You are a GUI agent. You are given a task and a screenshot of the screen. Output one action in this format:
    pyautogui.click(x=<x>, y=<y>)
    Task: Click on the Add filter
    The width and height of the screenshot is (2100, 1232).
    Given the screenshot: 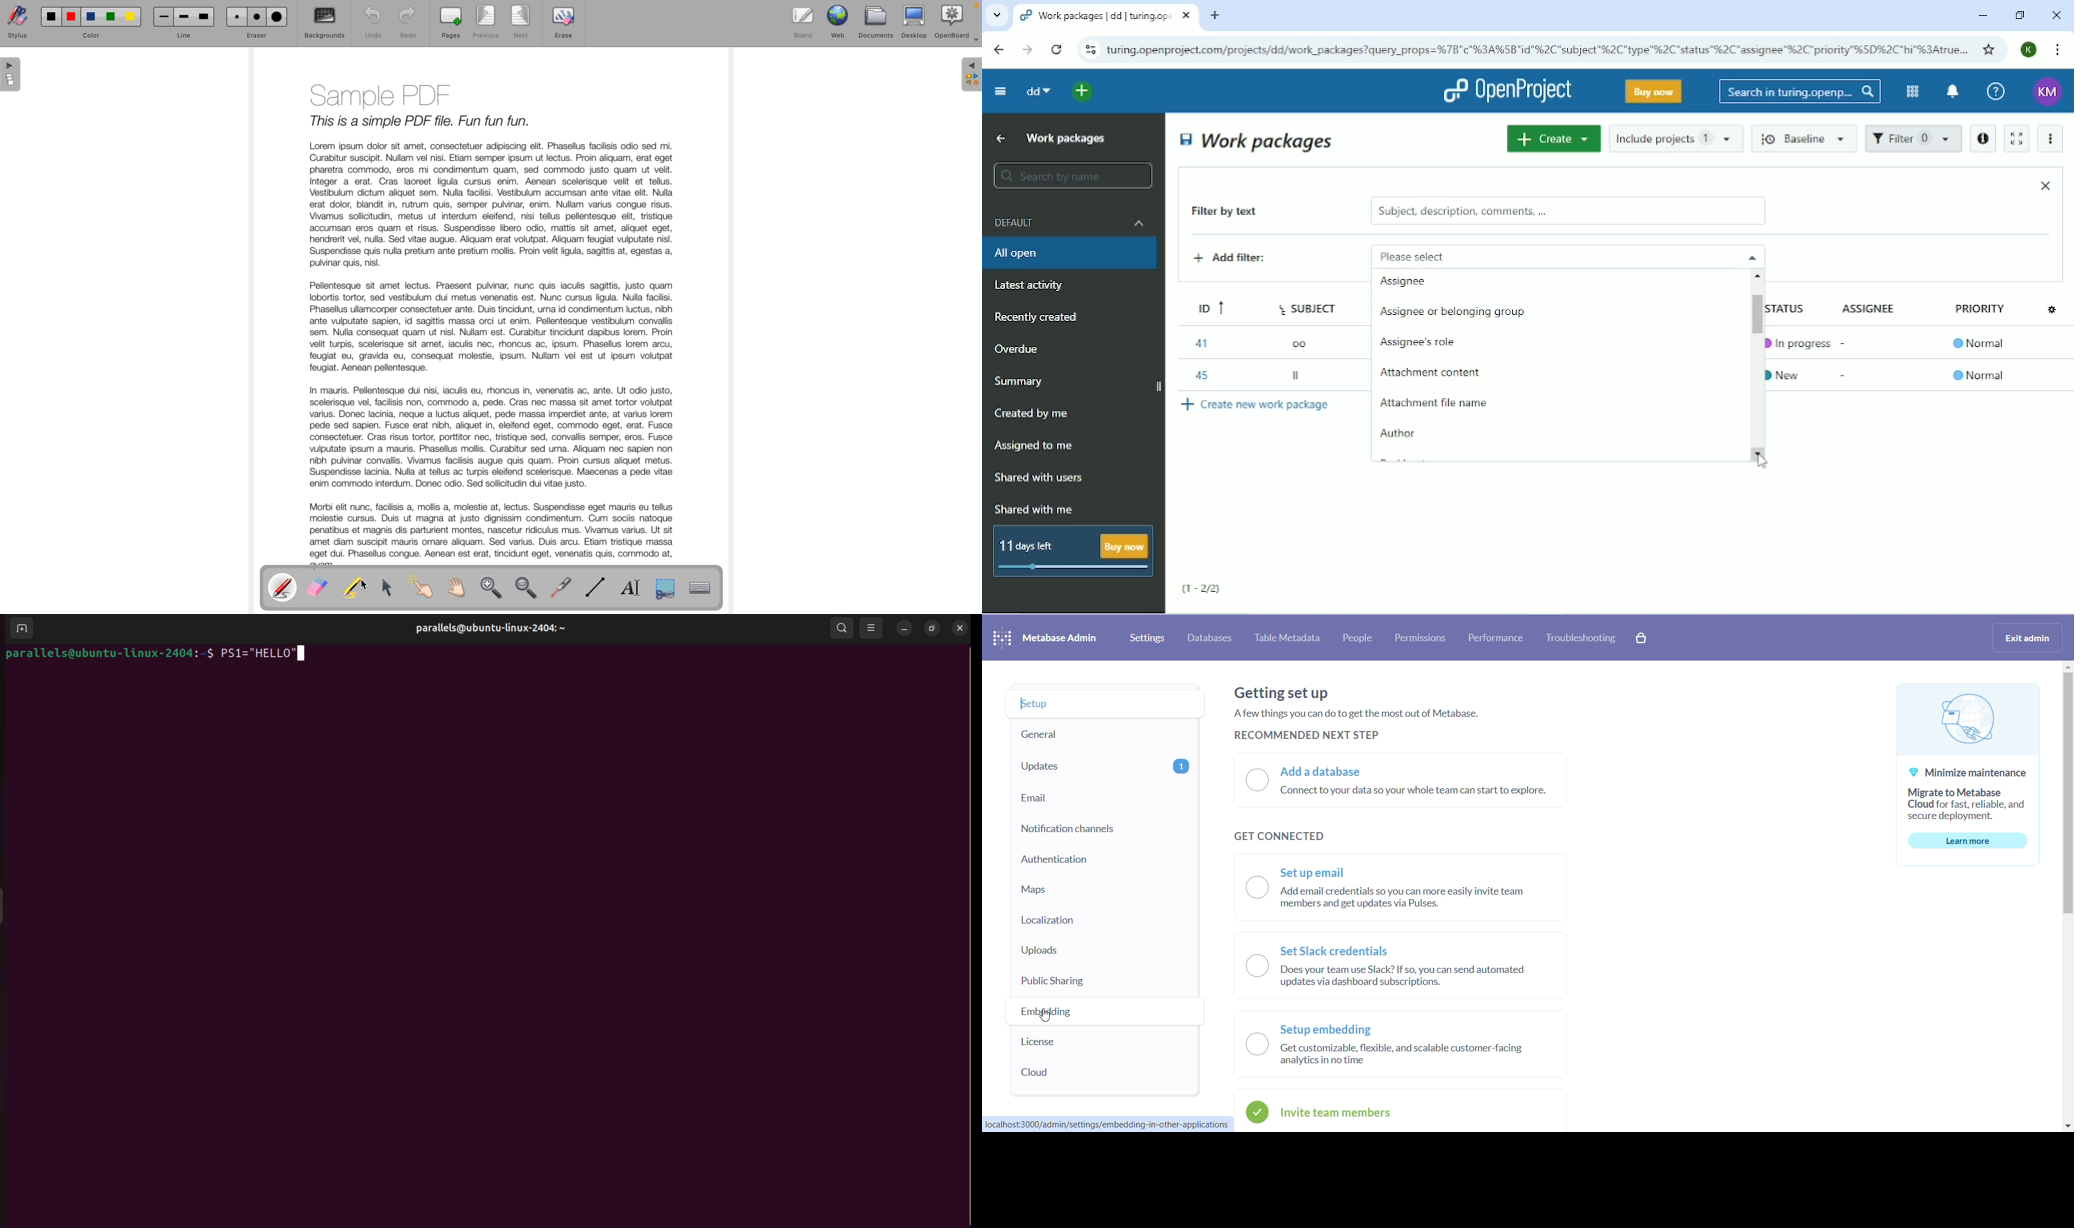 What is the action you would take?
    pyautogui.click(x=1245, y=260)
    